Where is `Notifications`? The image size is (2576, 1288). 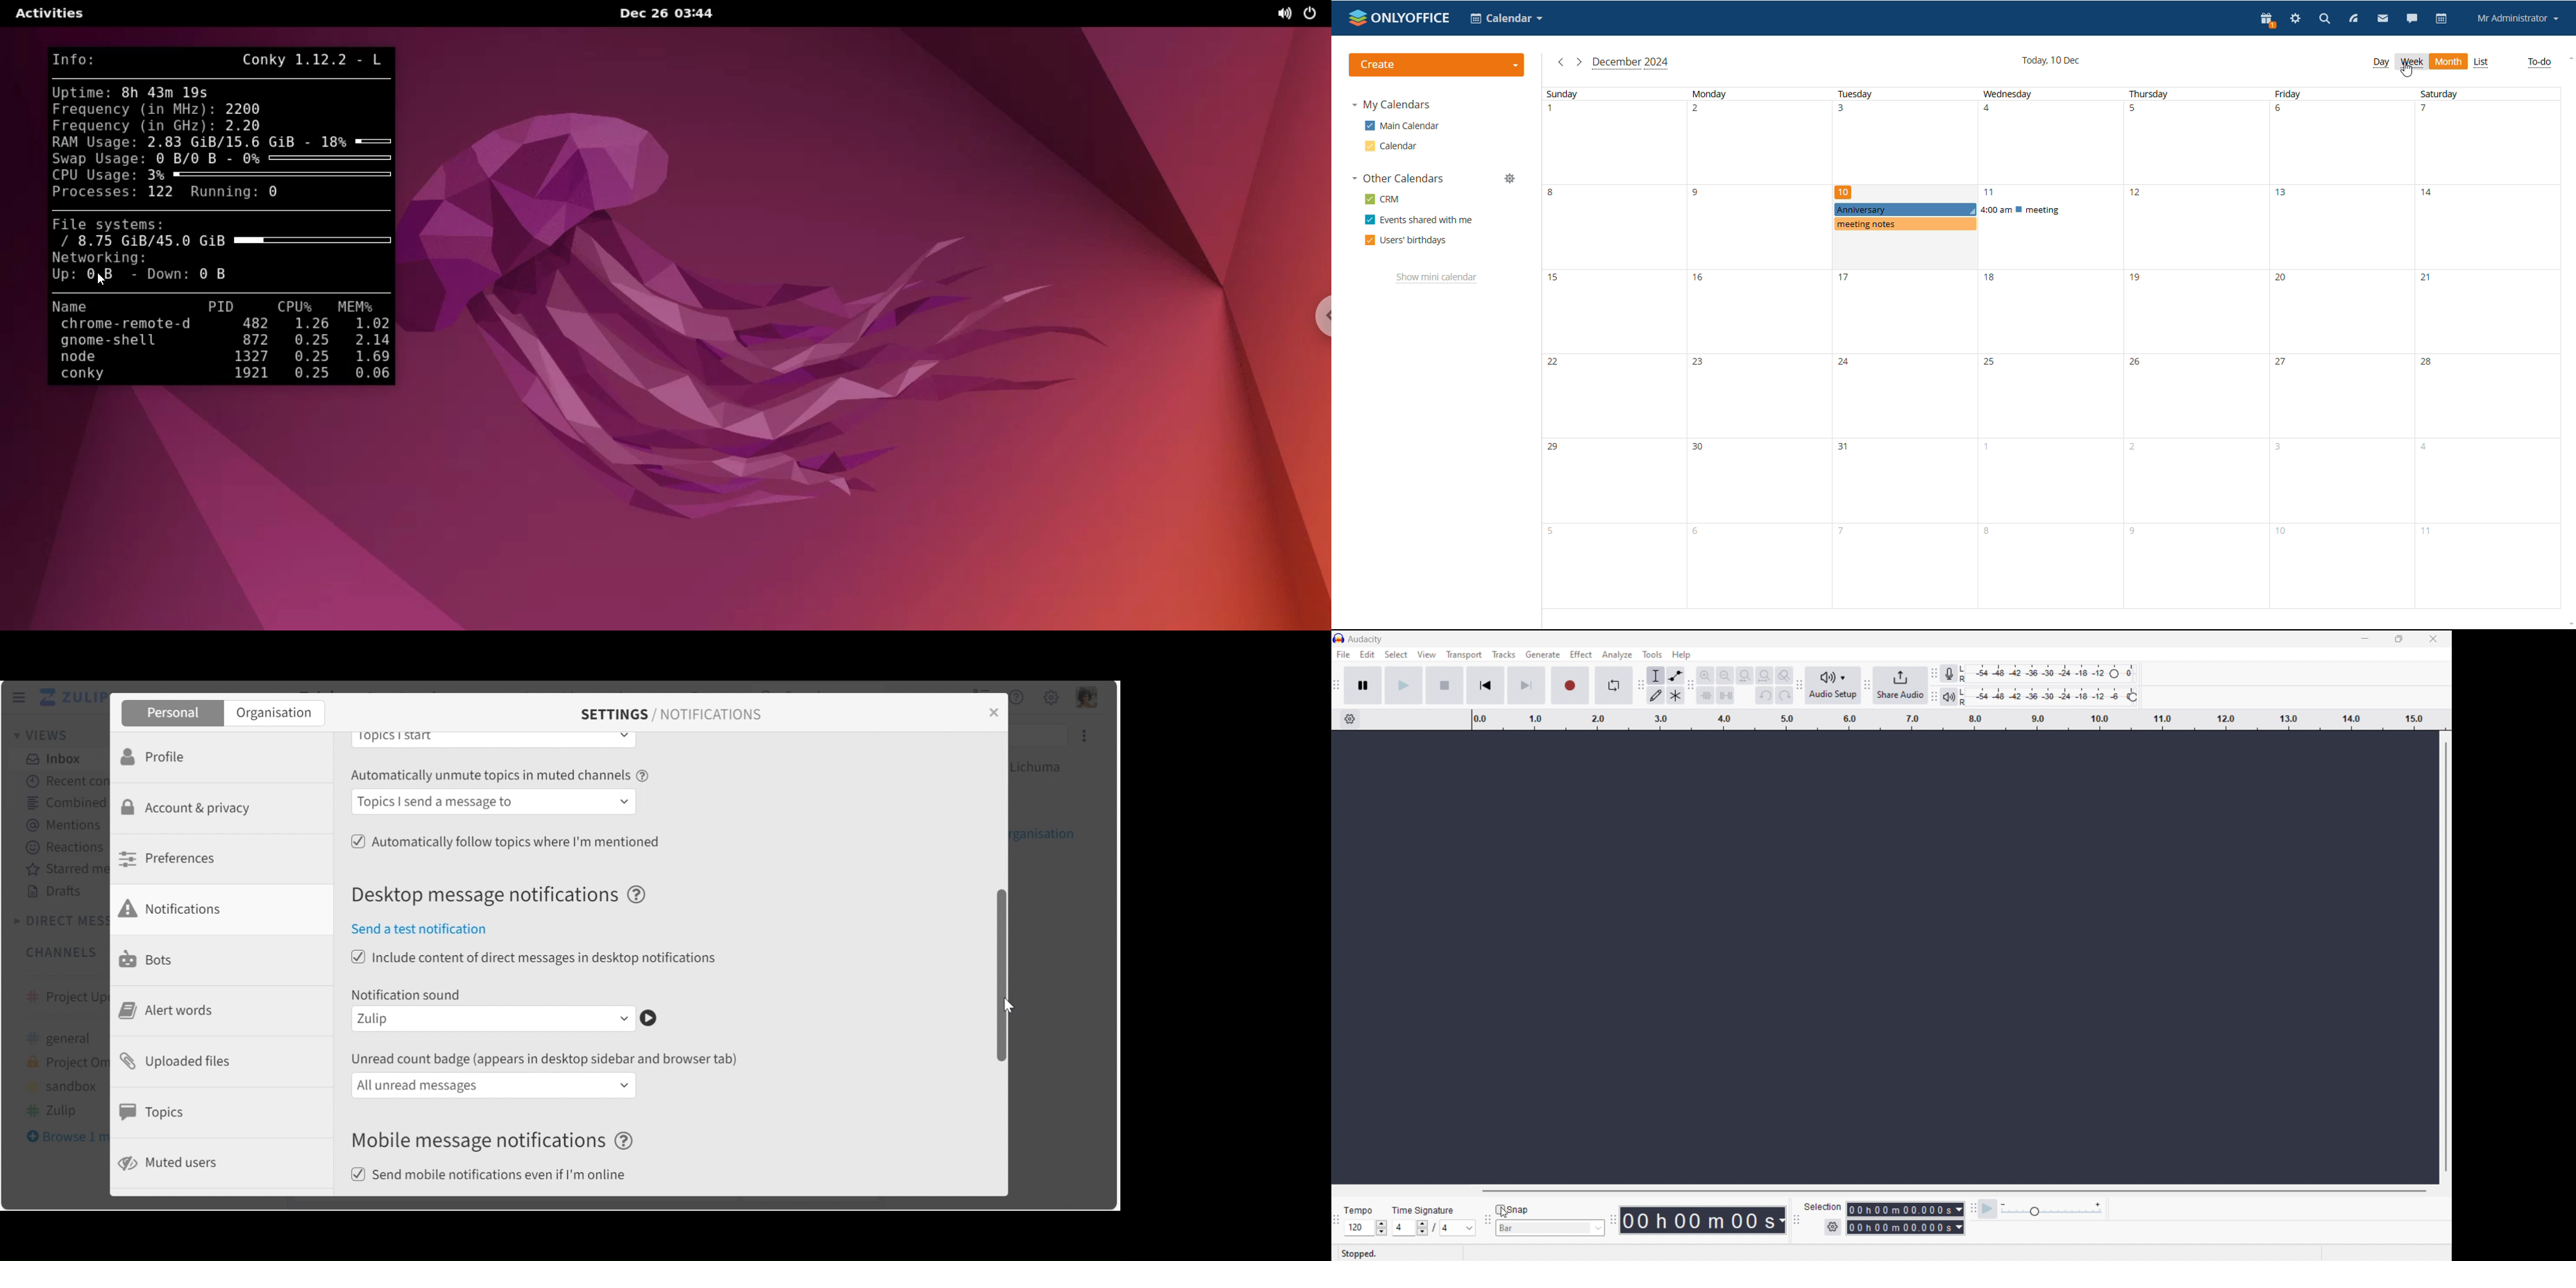 Notifications is located at coordinates (178, 908).